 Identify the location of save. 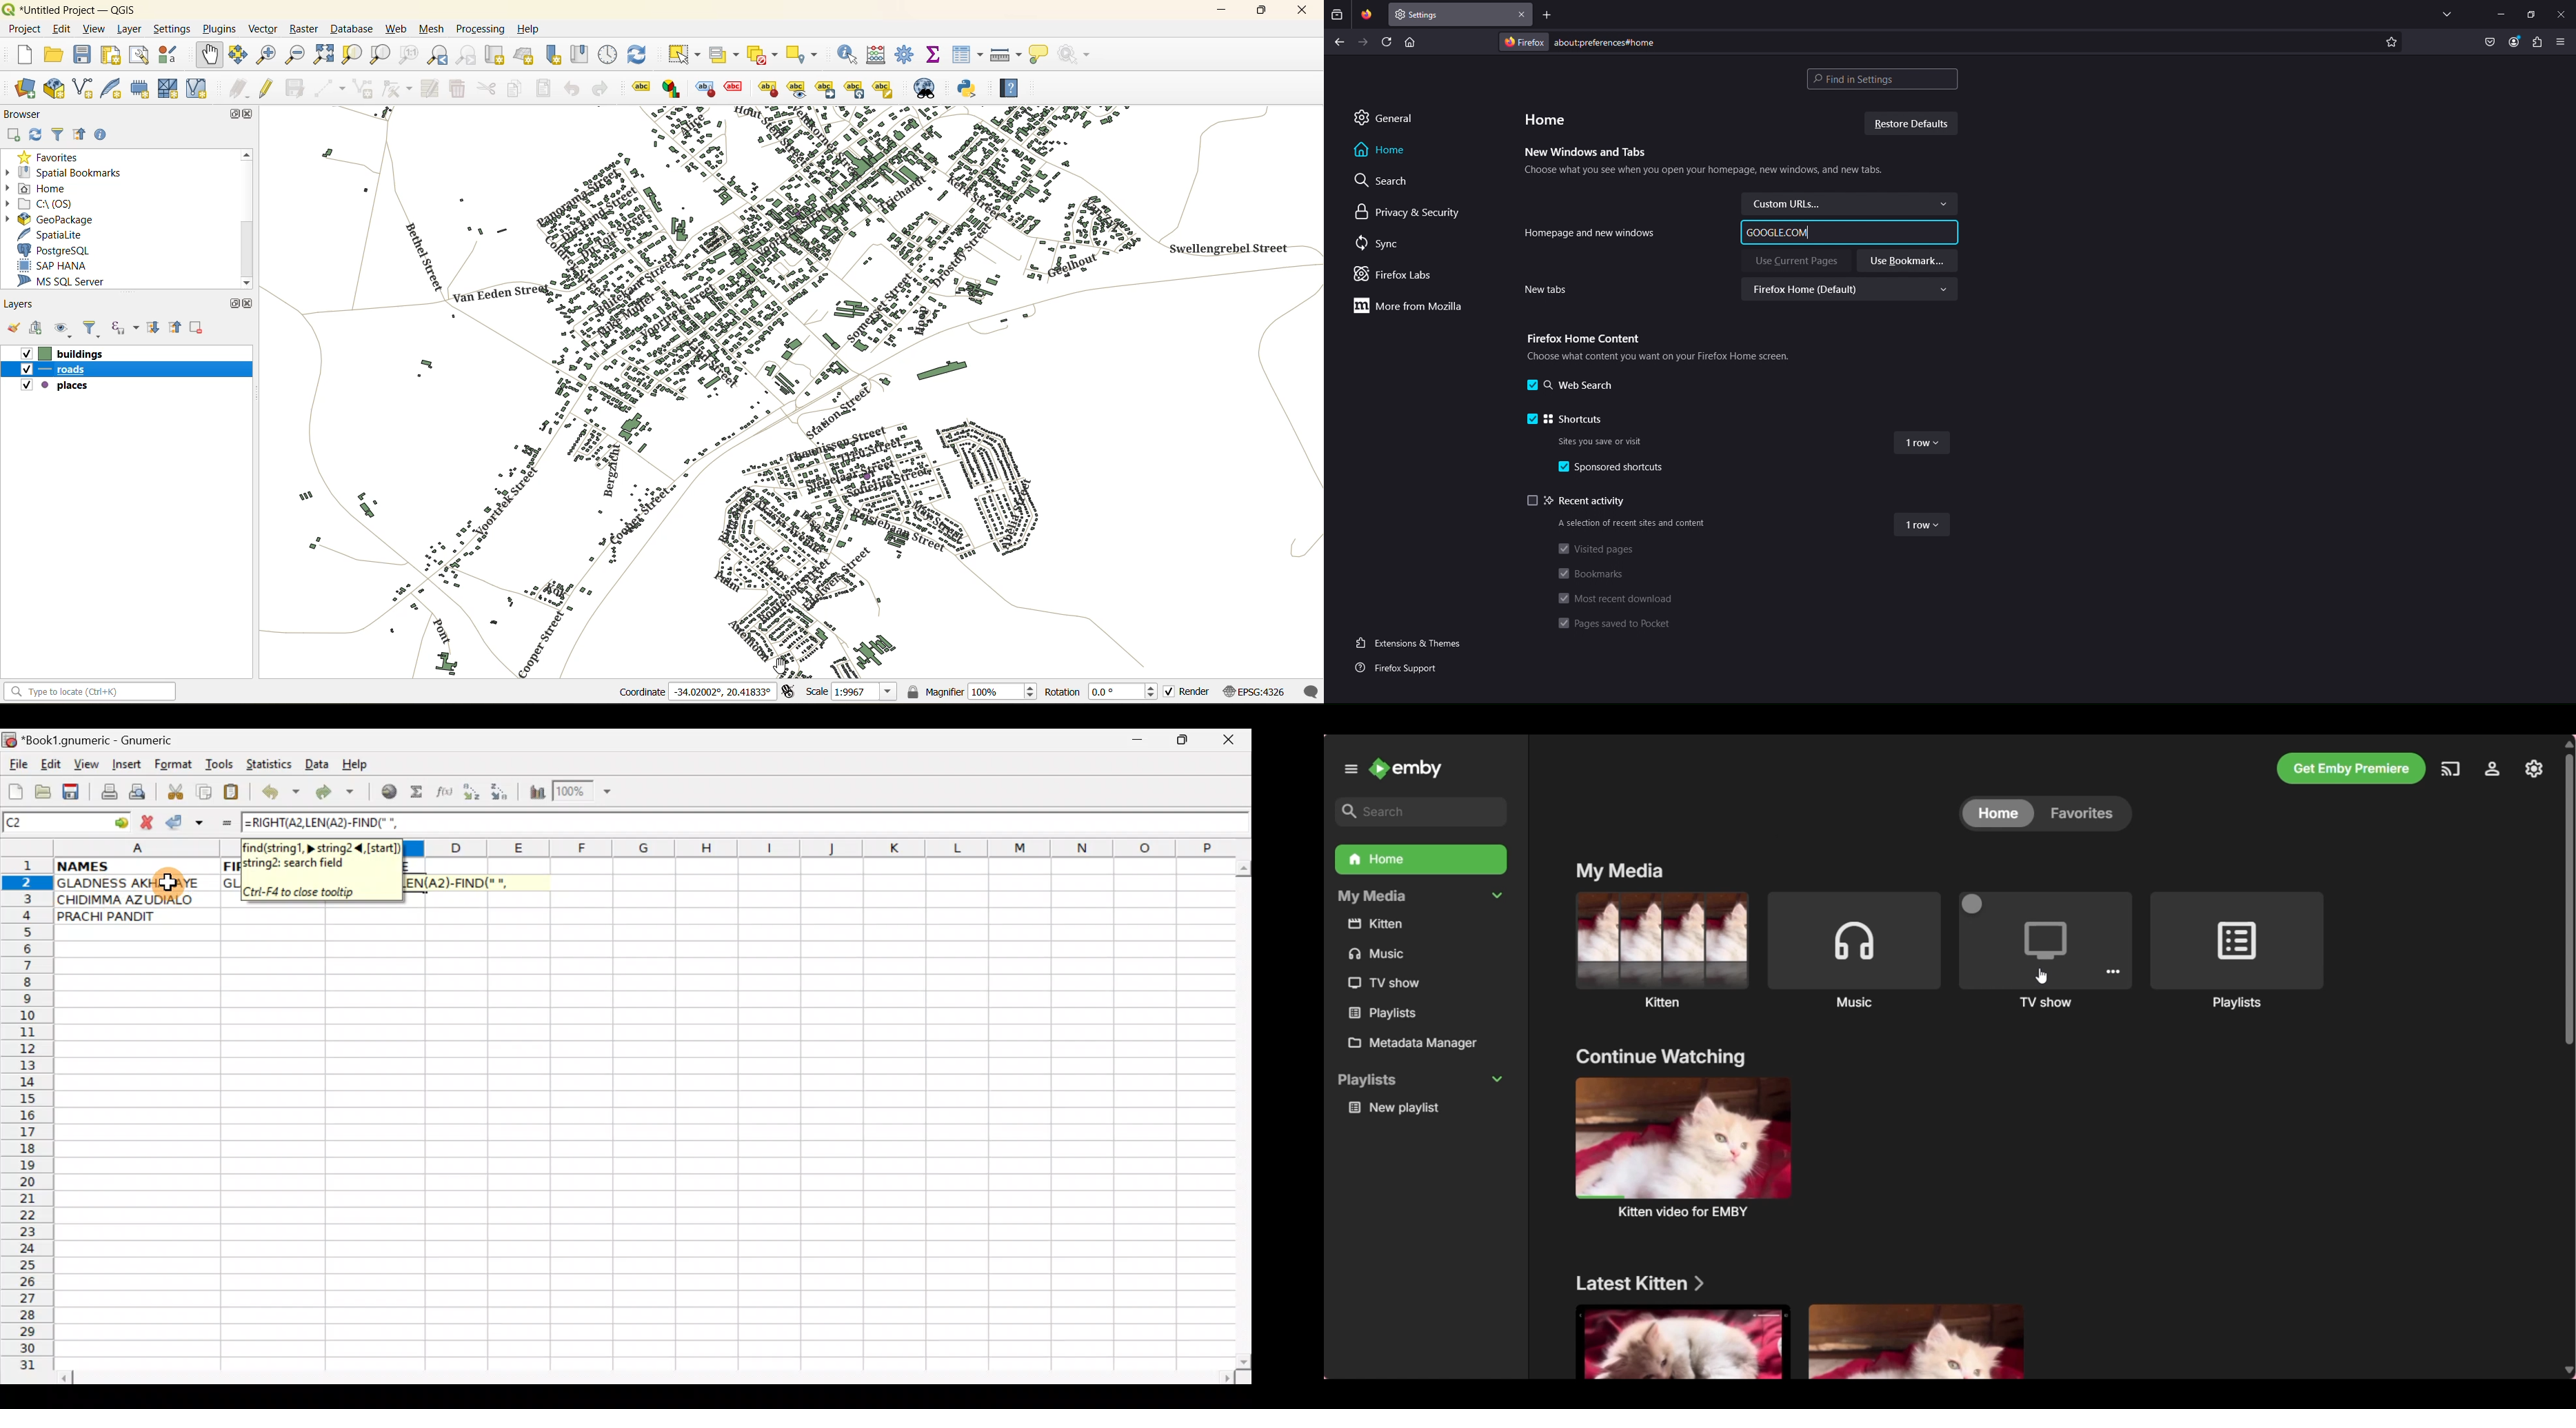
(83, 54).